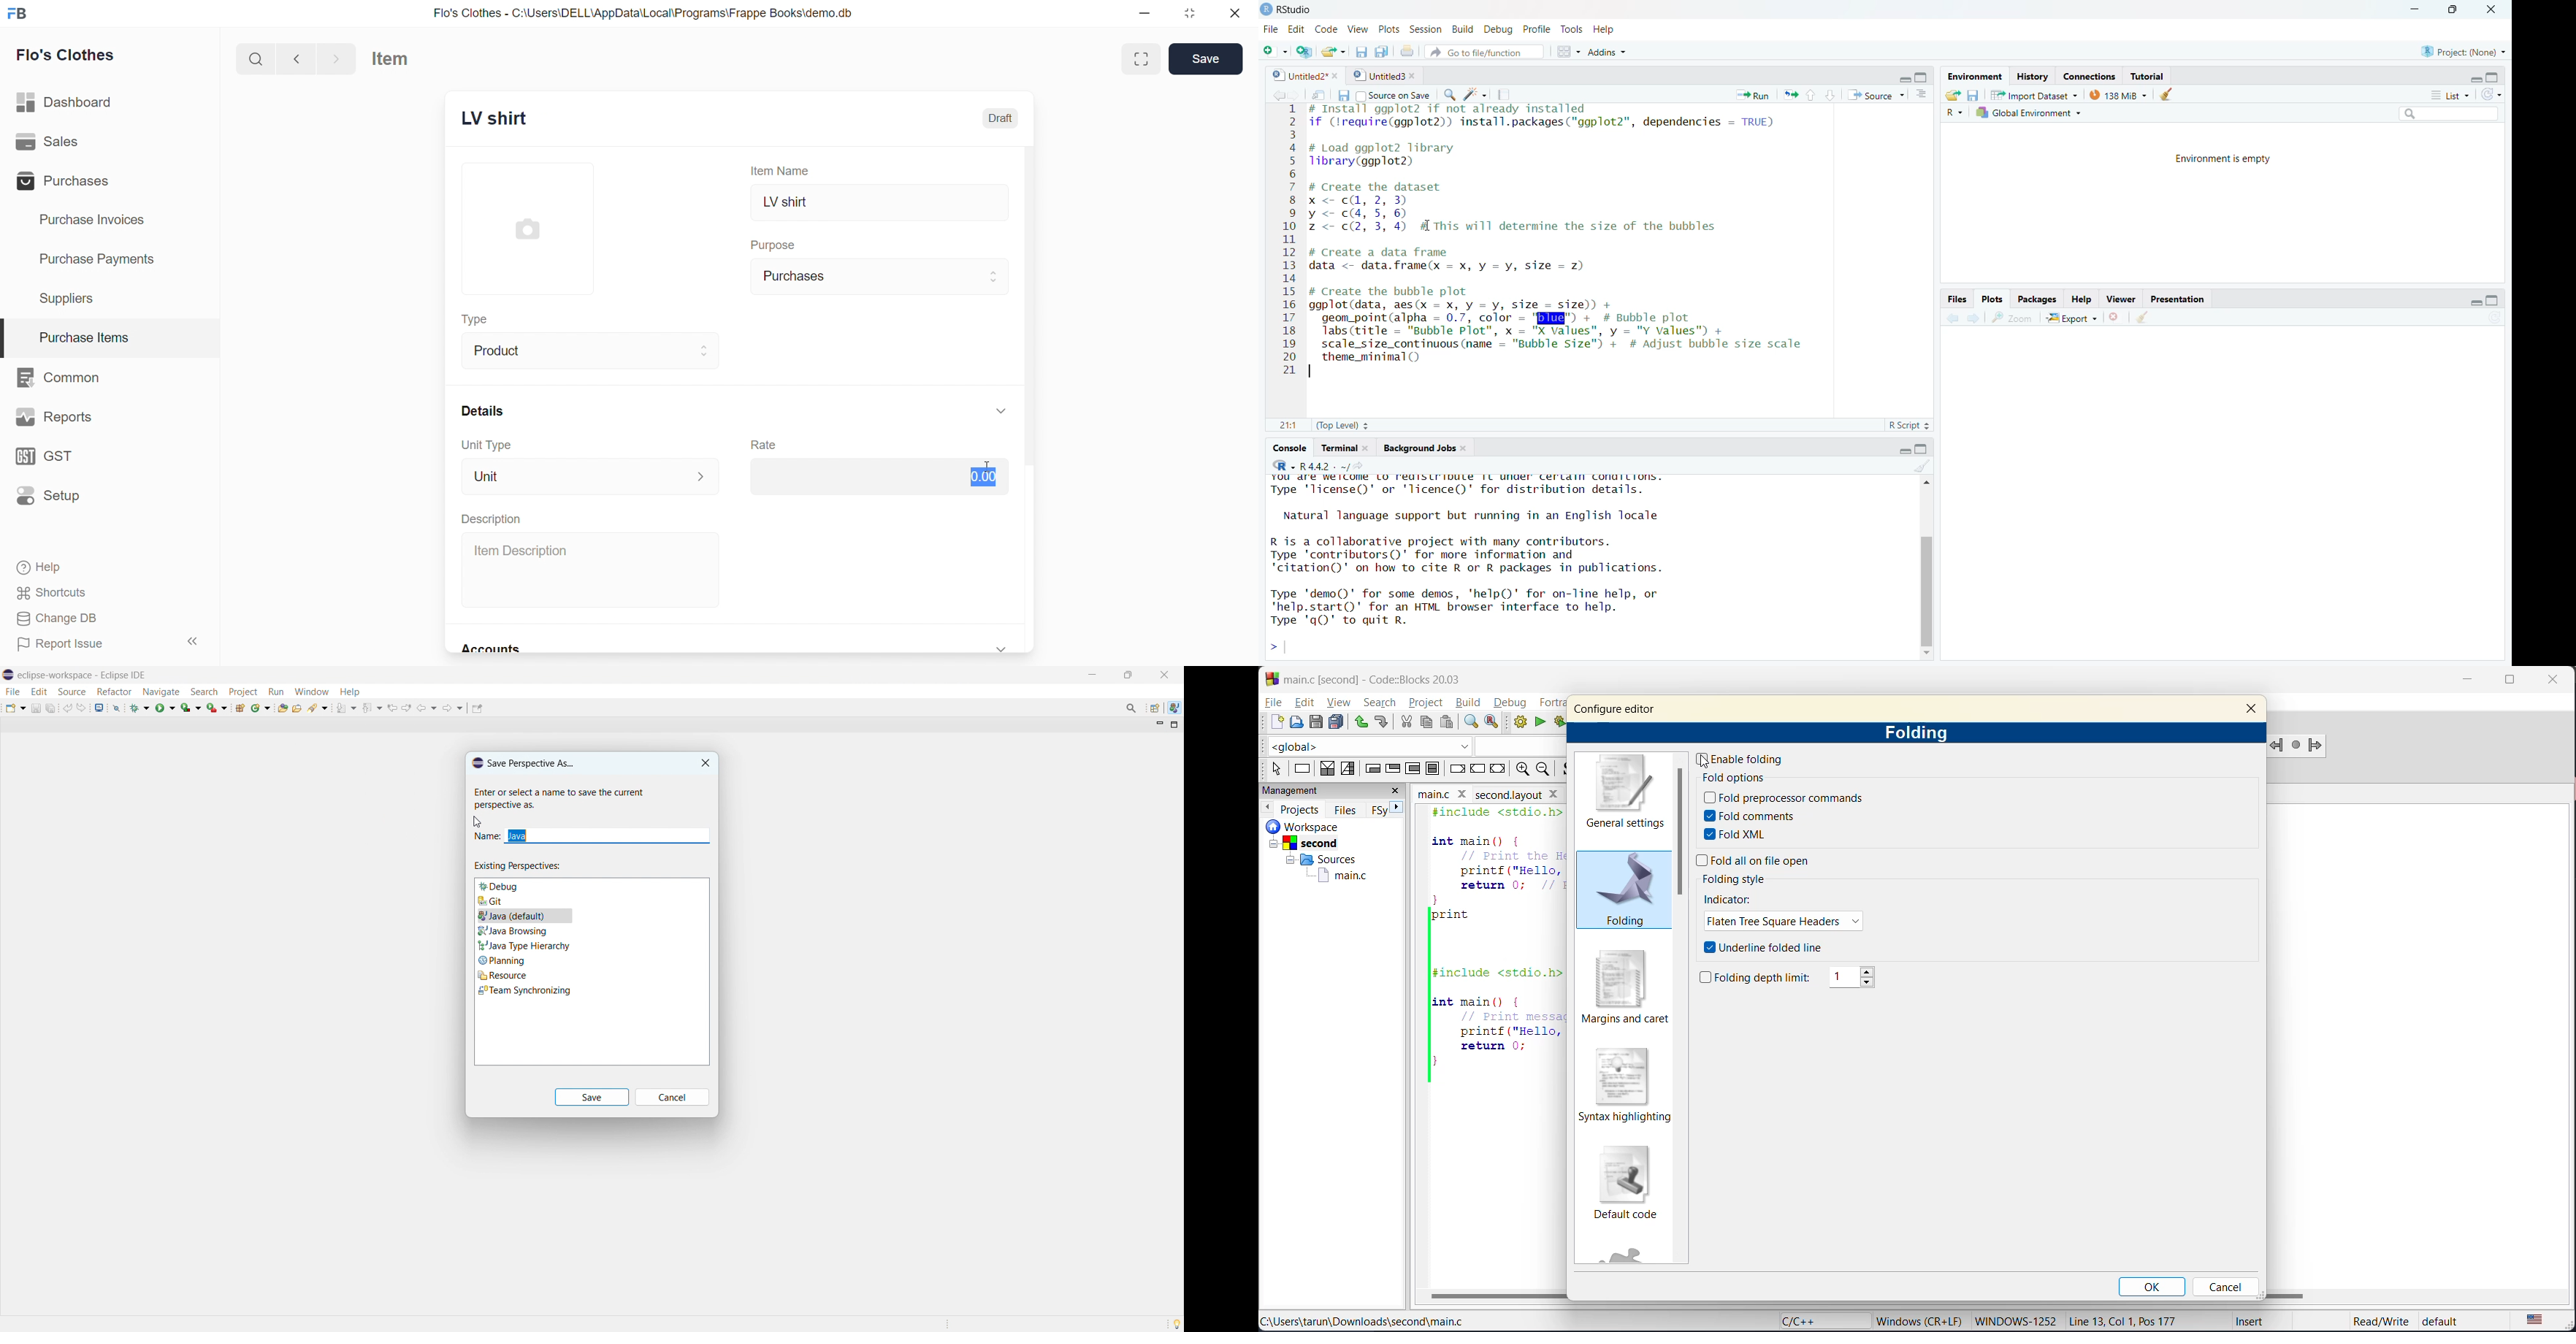 The height and width of the screenshot is (1344, 2576). I want to click on search, so click(1380, 704).